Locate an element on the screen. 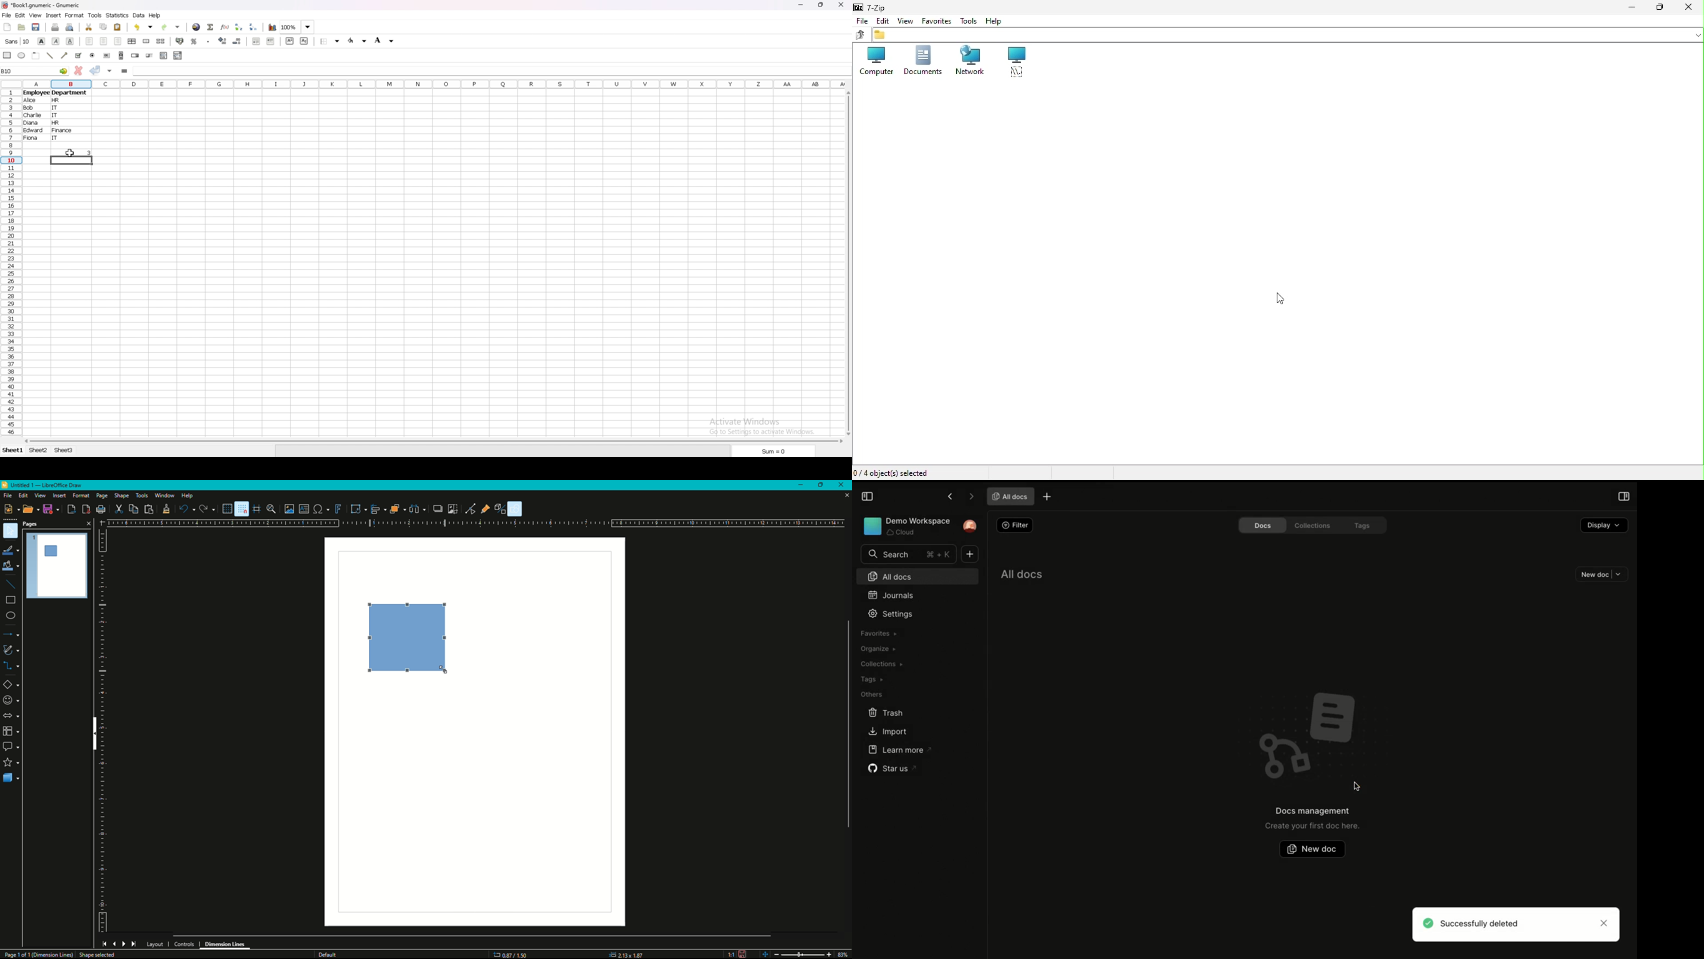 The image size is (1708, 980). Insert Fontwork Text is located at coordinates (337, 508).